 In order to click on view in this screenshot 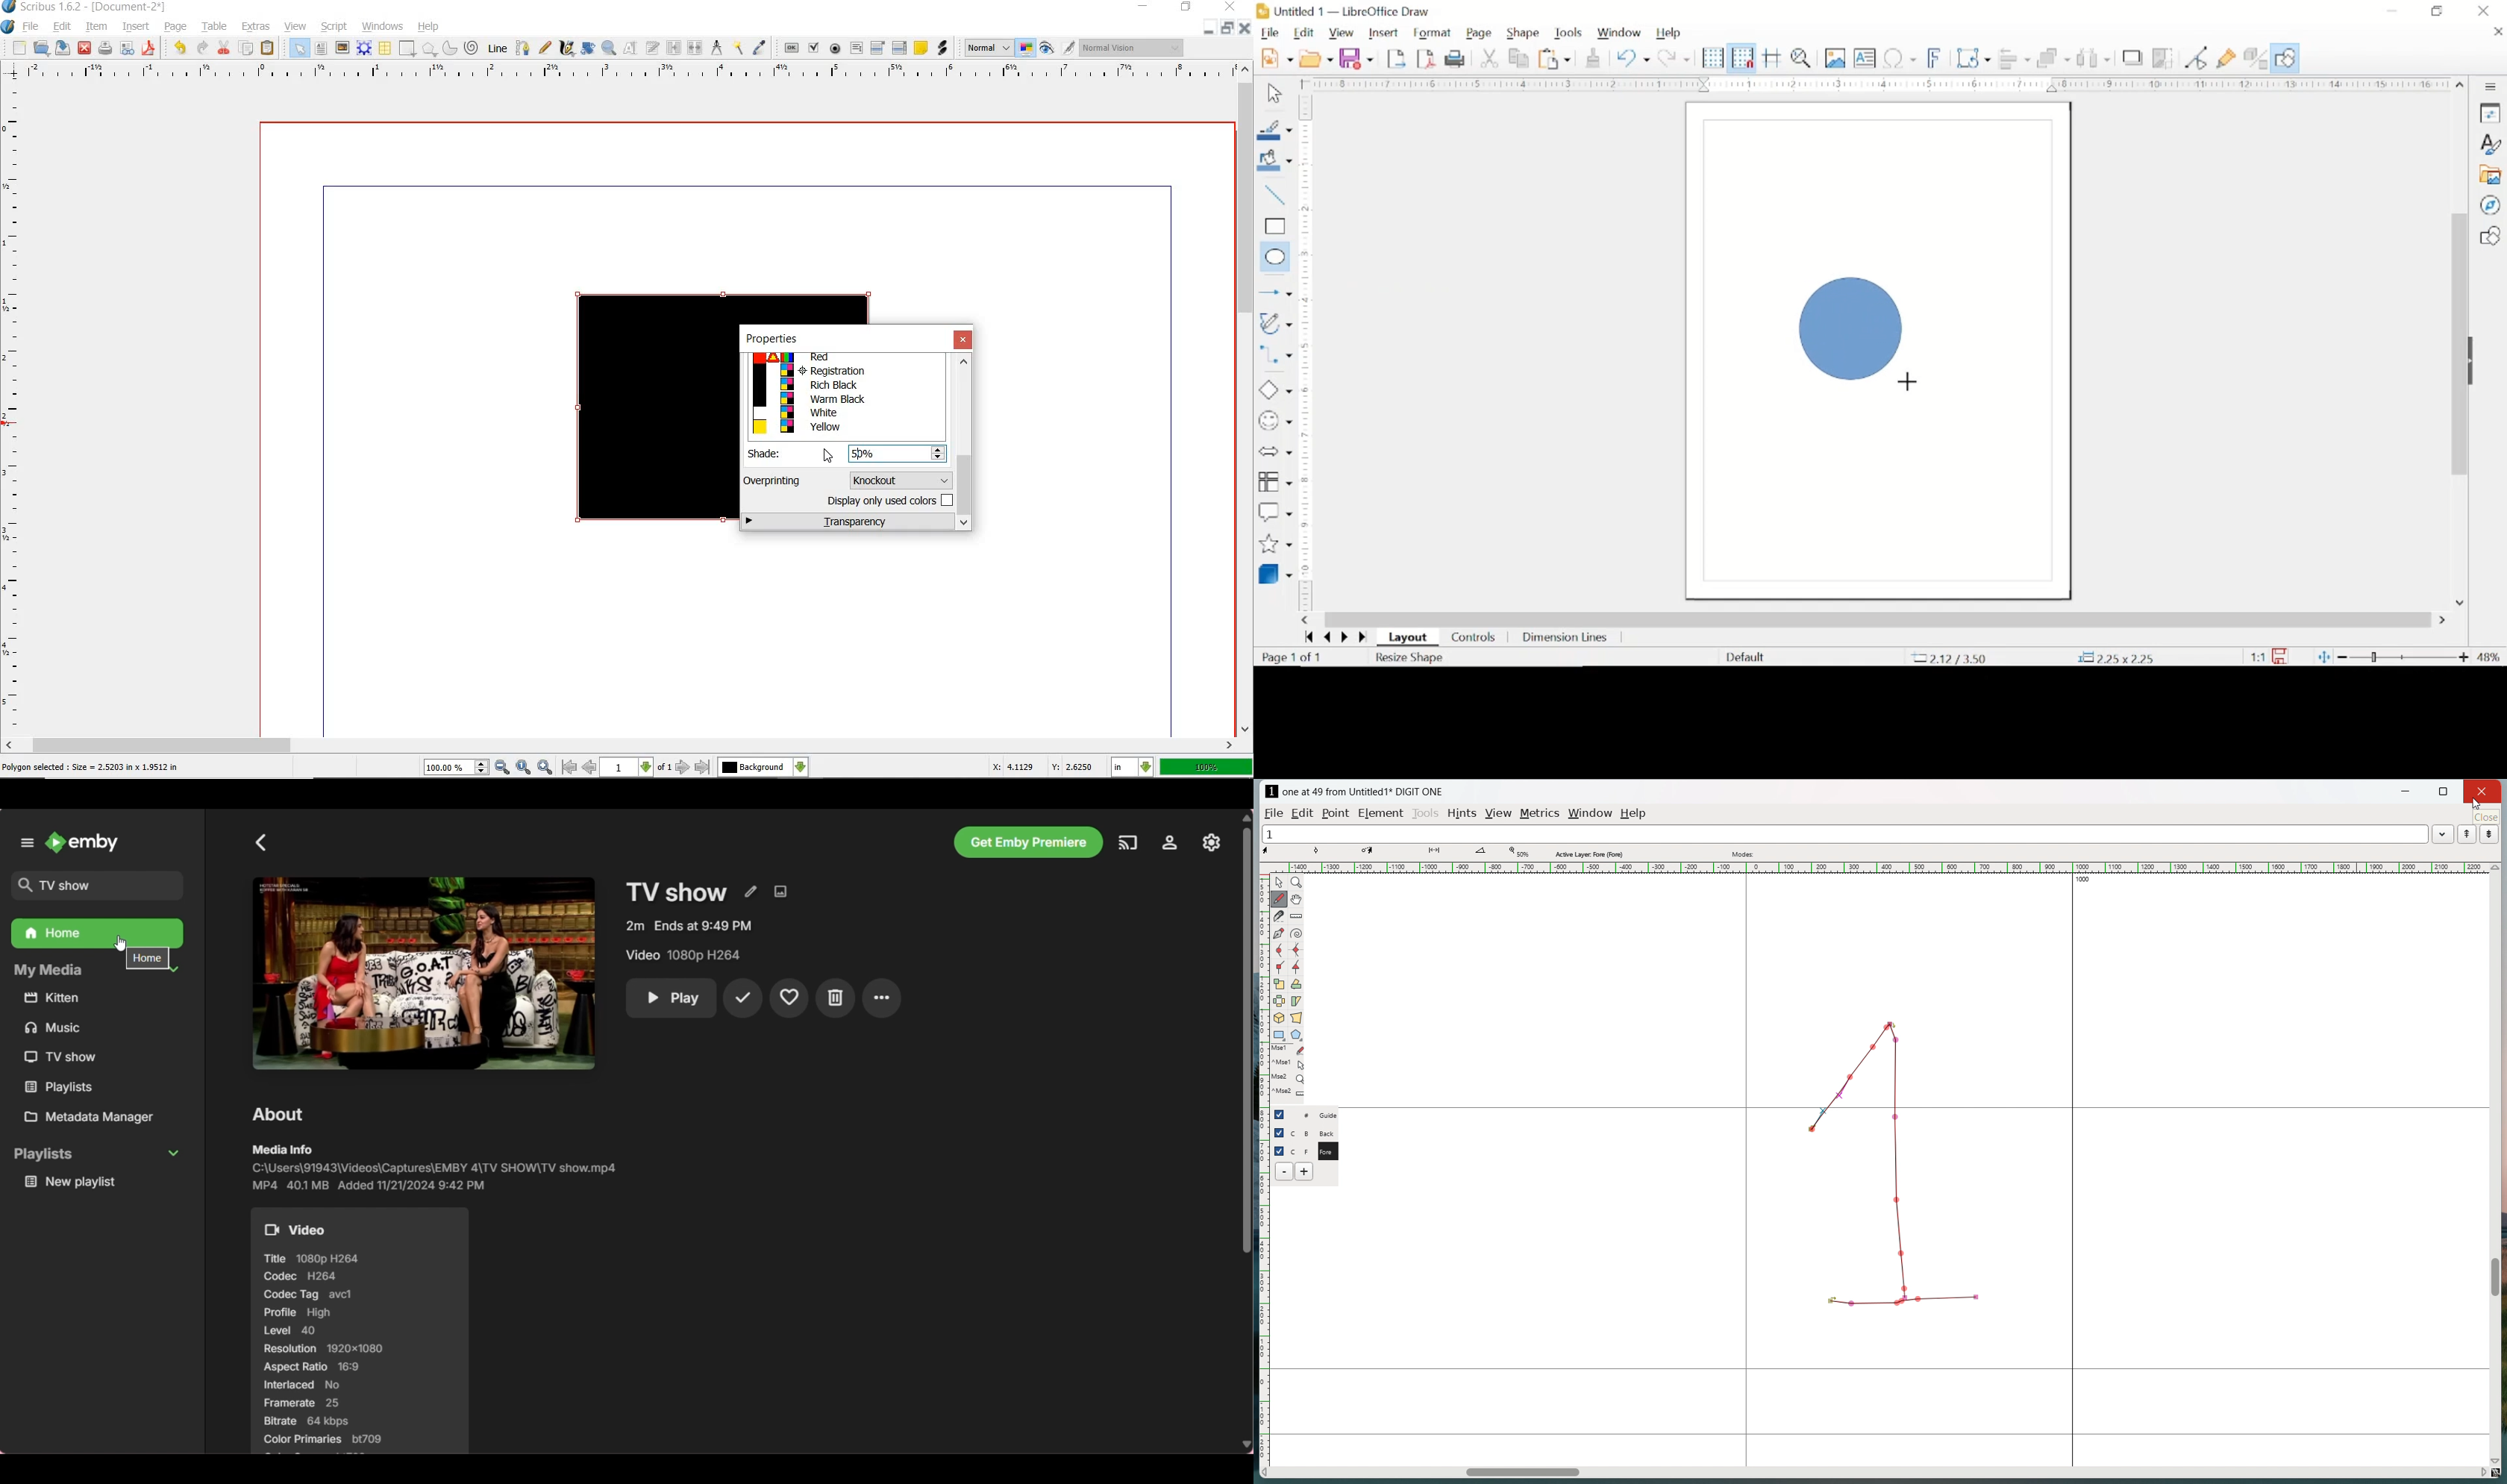, I will do `click(1342, 33)`.